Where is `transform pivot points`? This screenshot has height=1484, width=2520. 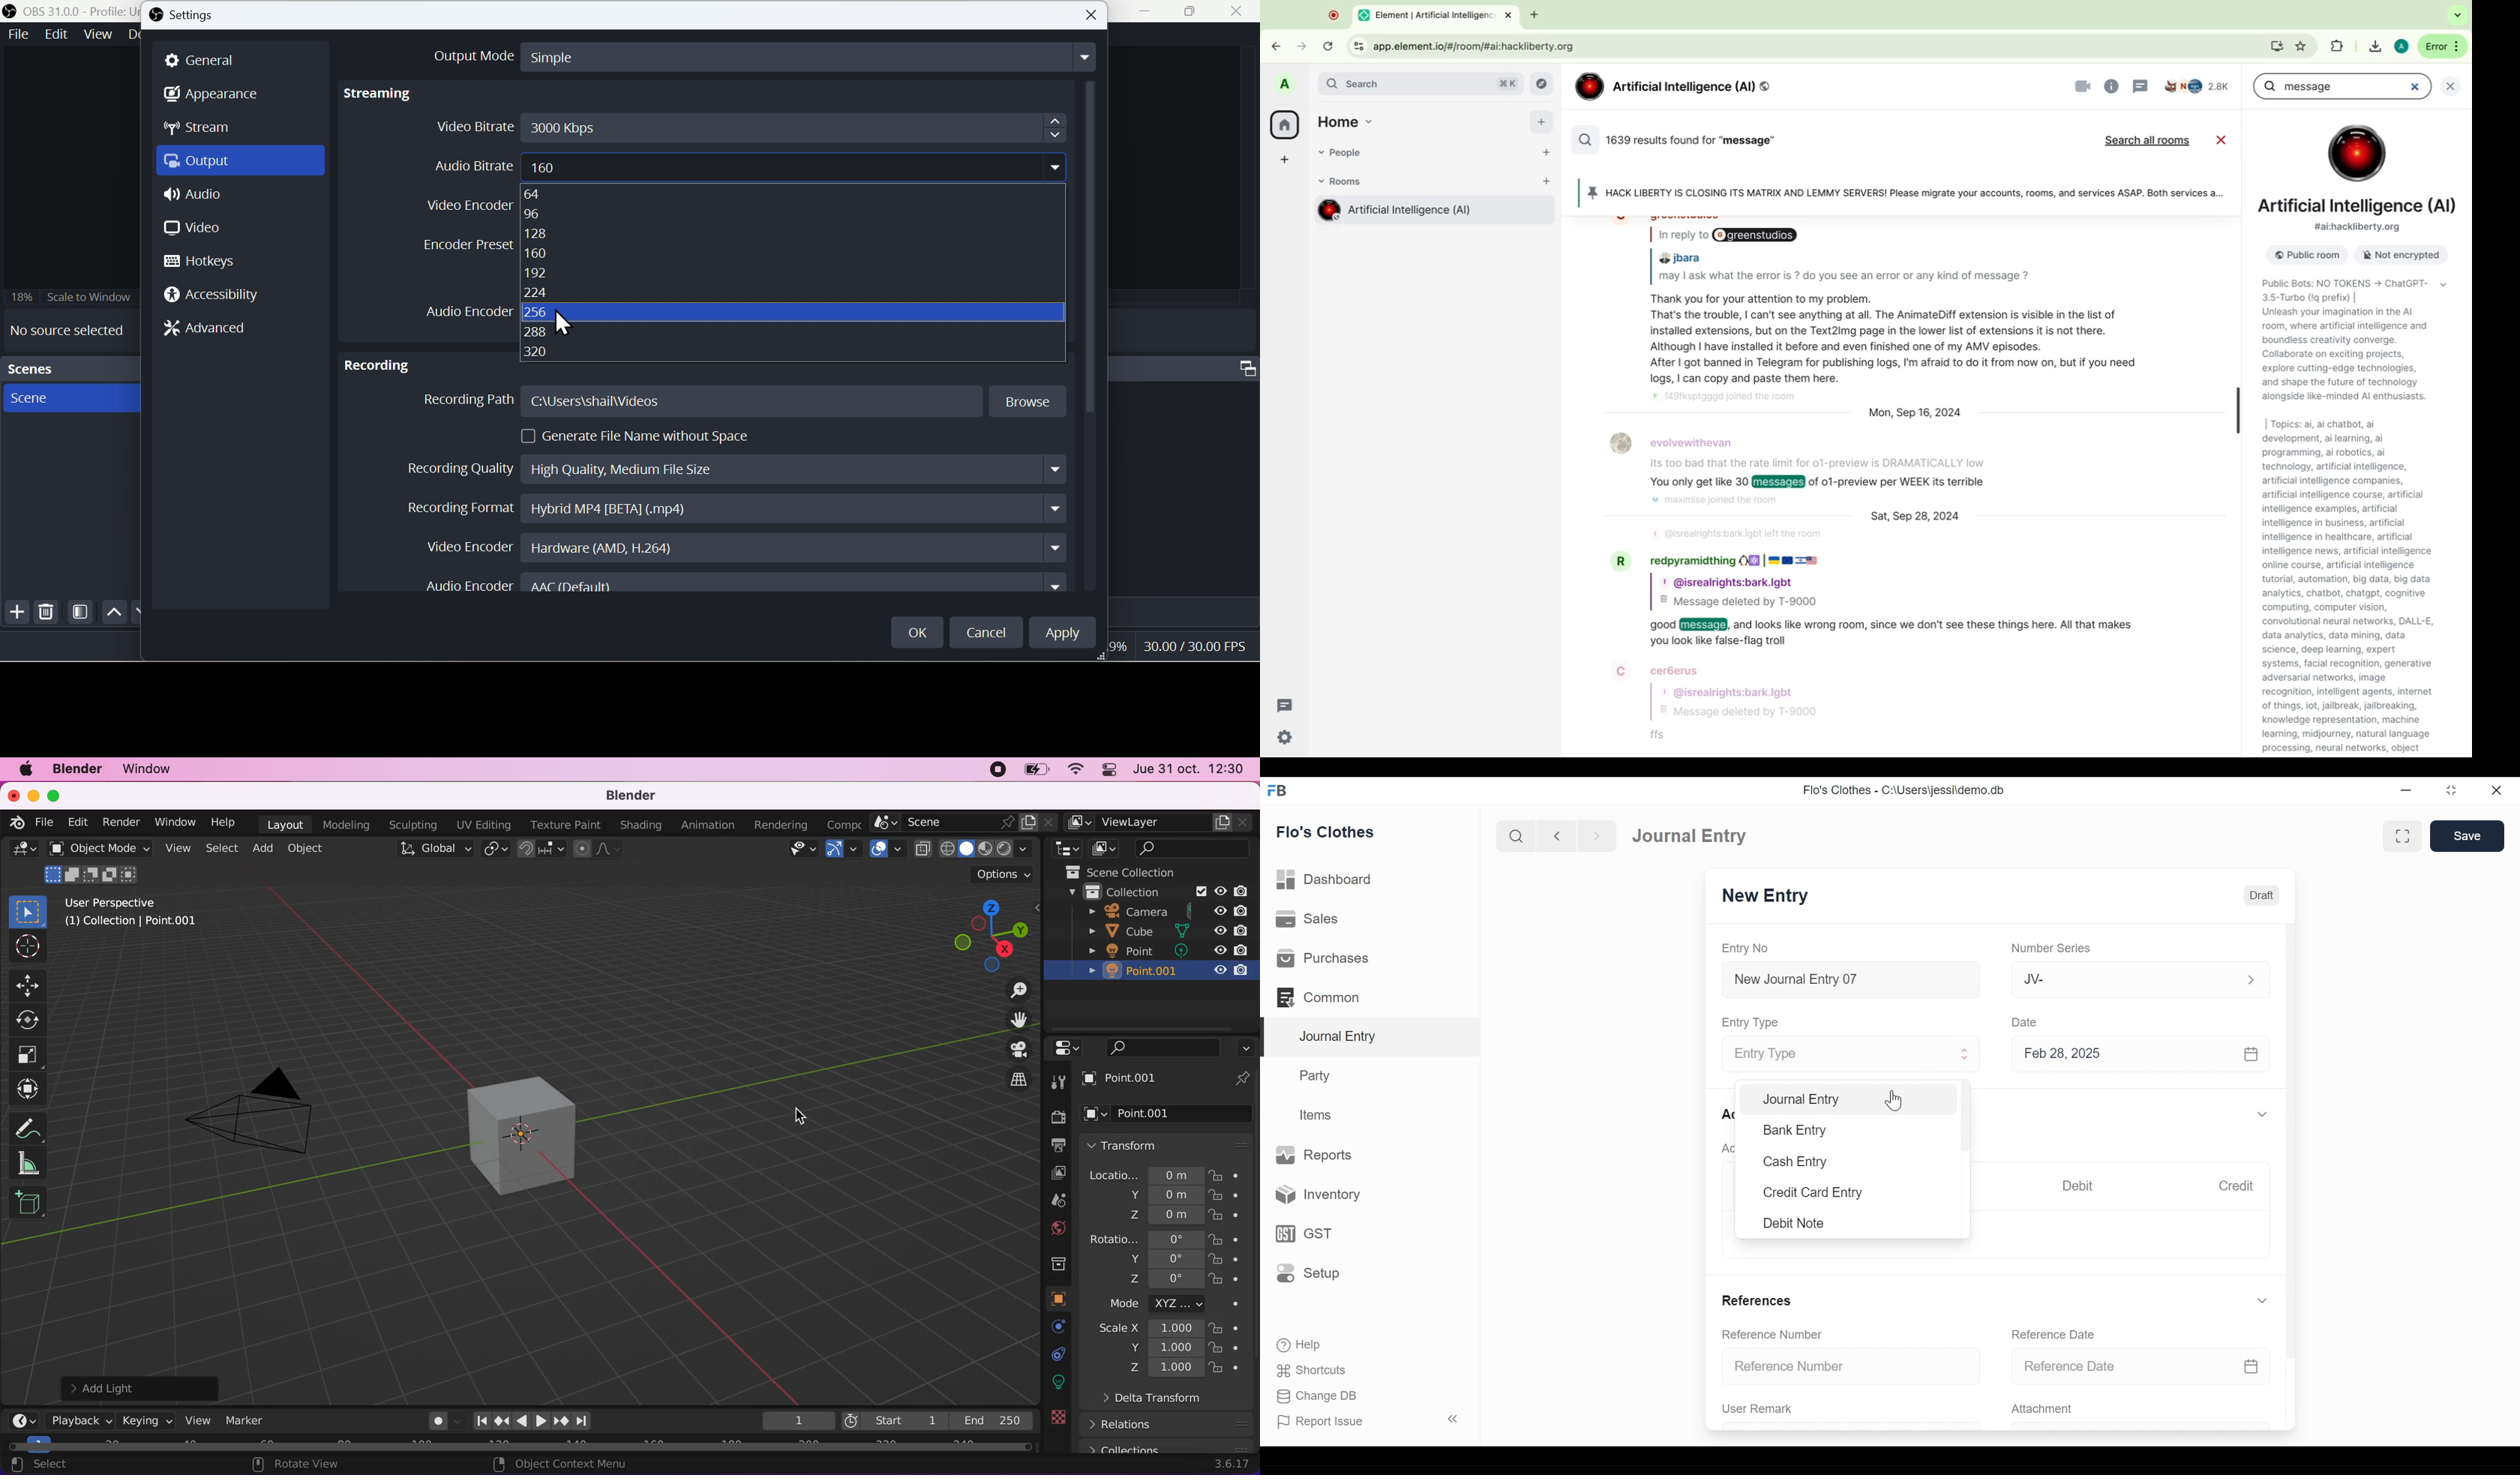 transform pivot points is located at coordinates (494, 850).